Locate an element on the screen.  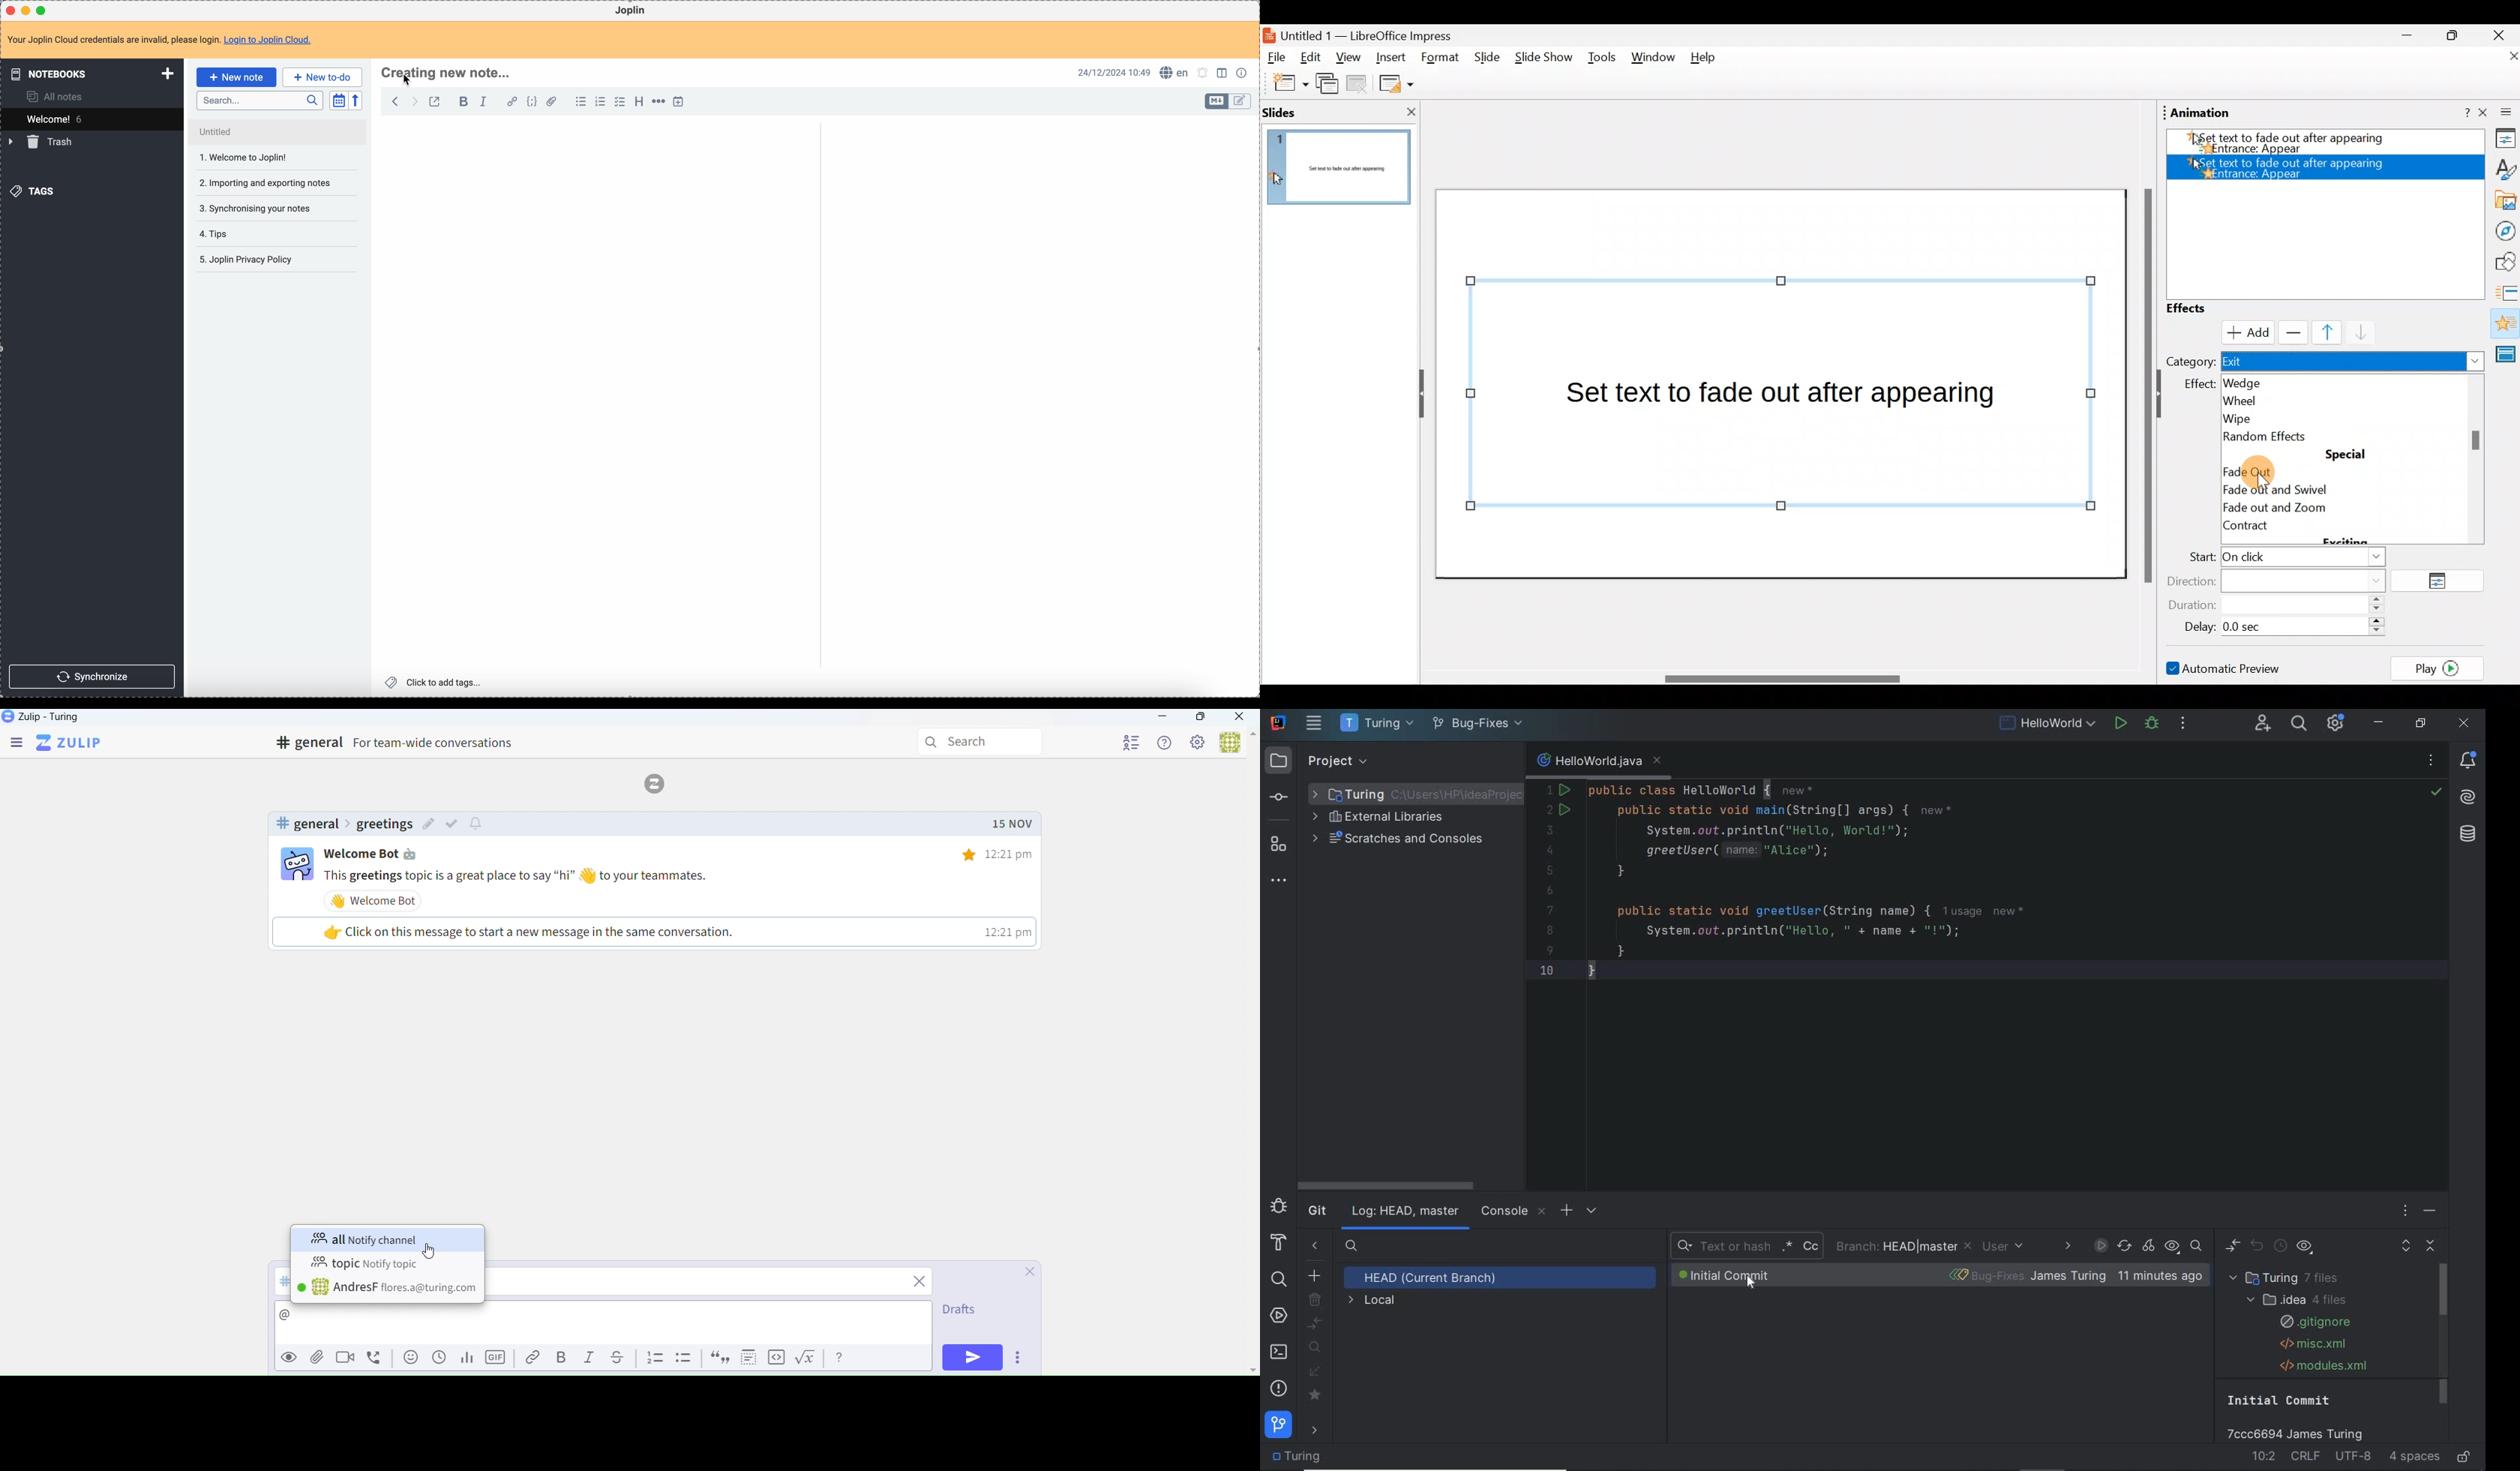
bulleted list is located at coordinates (580, 102).